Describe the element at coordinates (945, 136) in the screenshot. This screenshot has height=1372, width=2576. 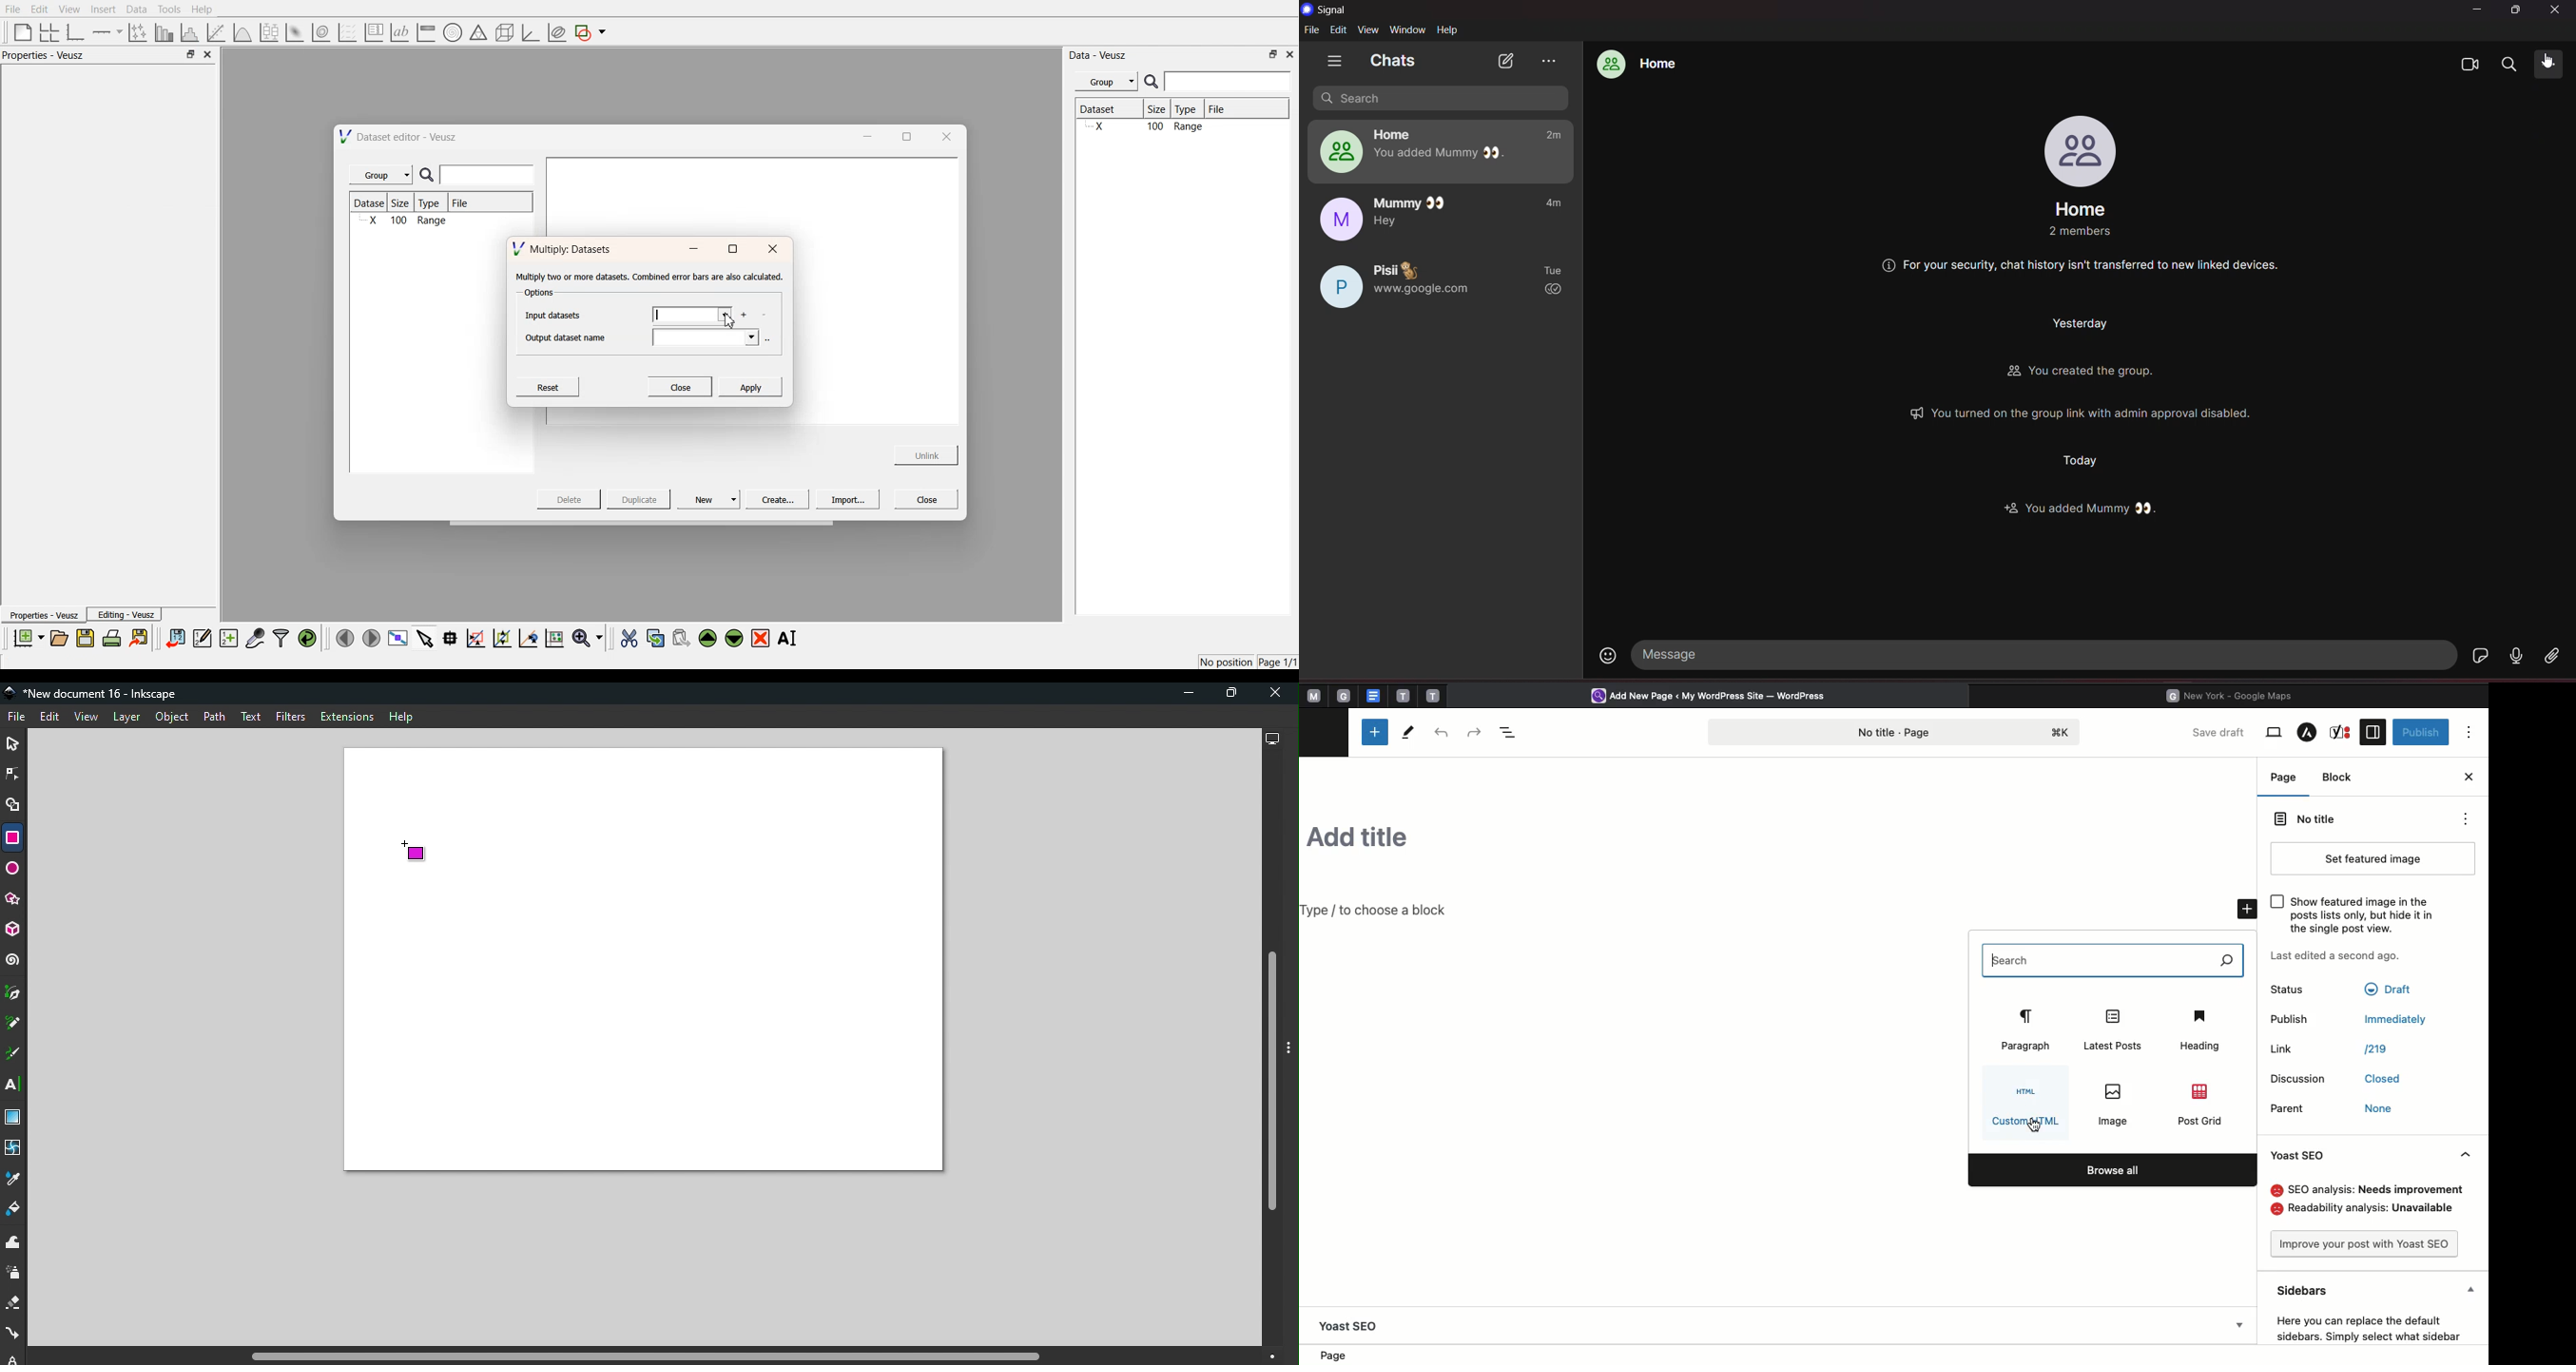
I see `close` at that location.